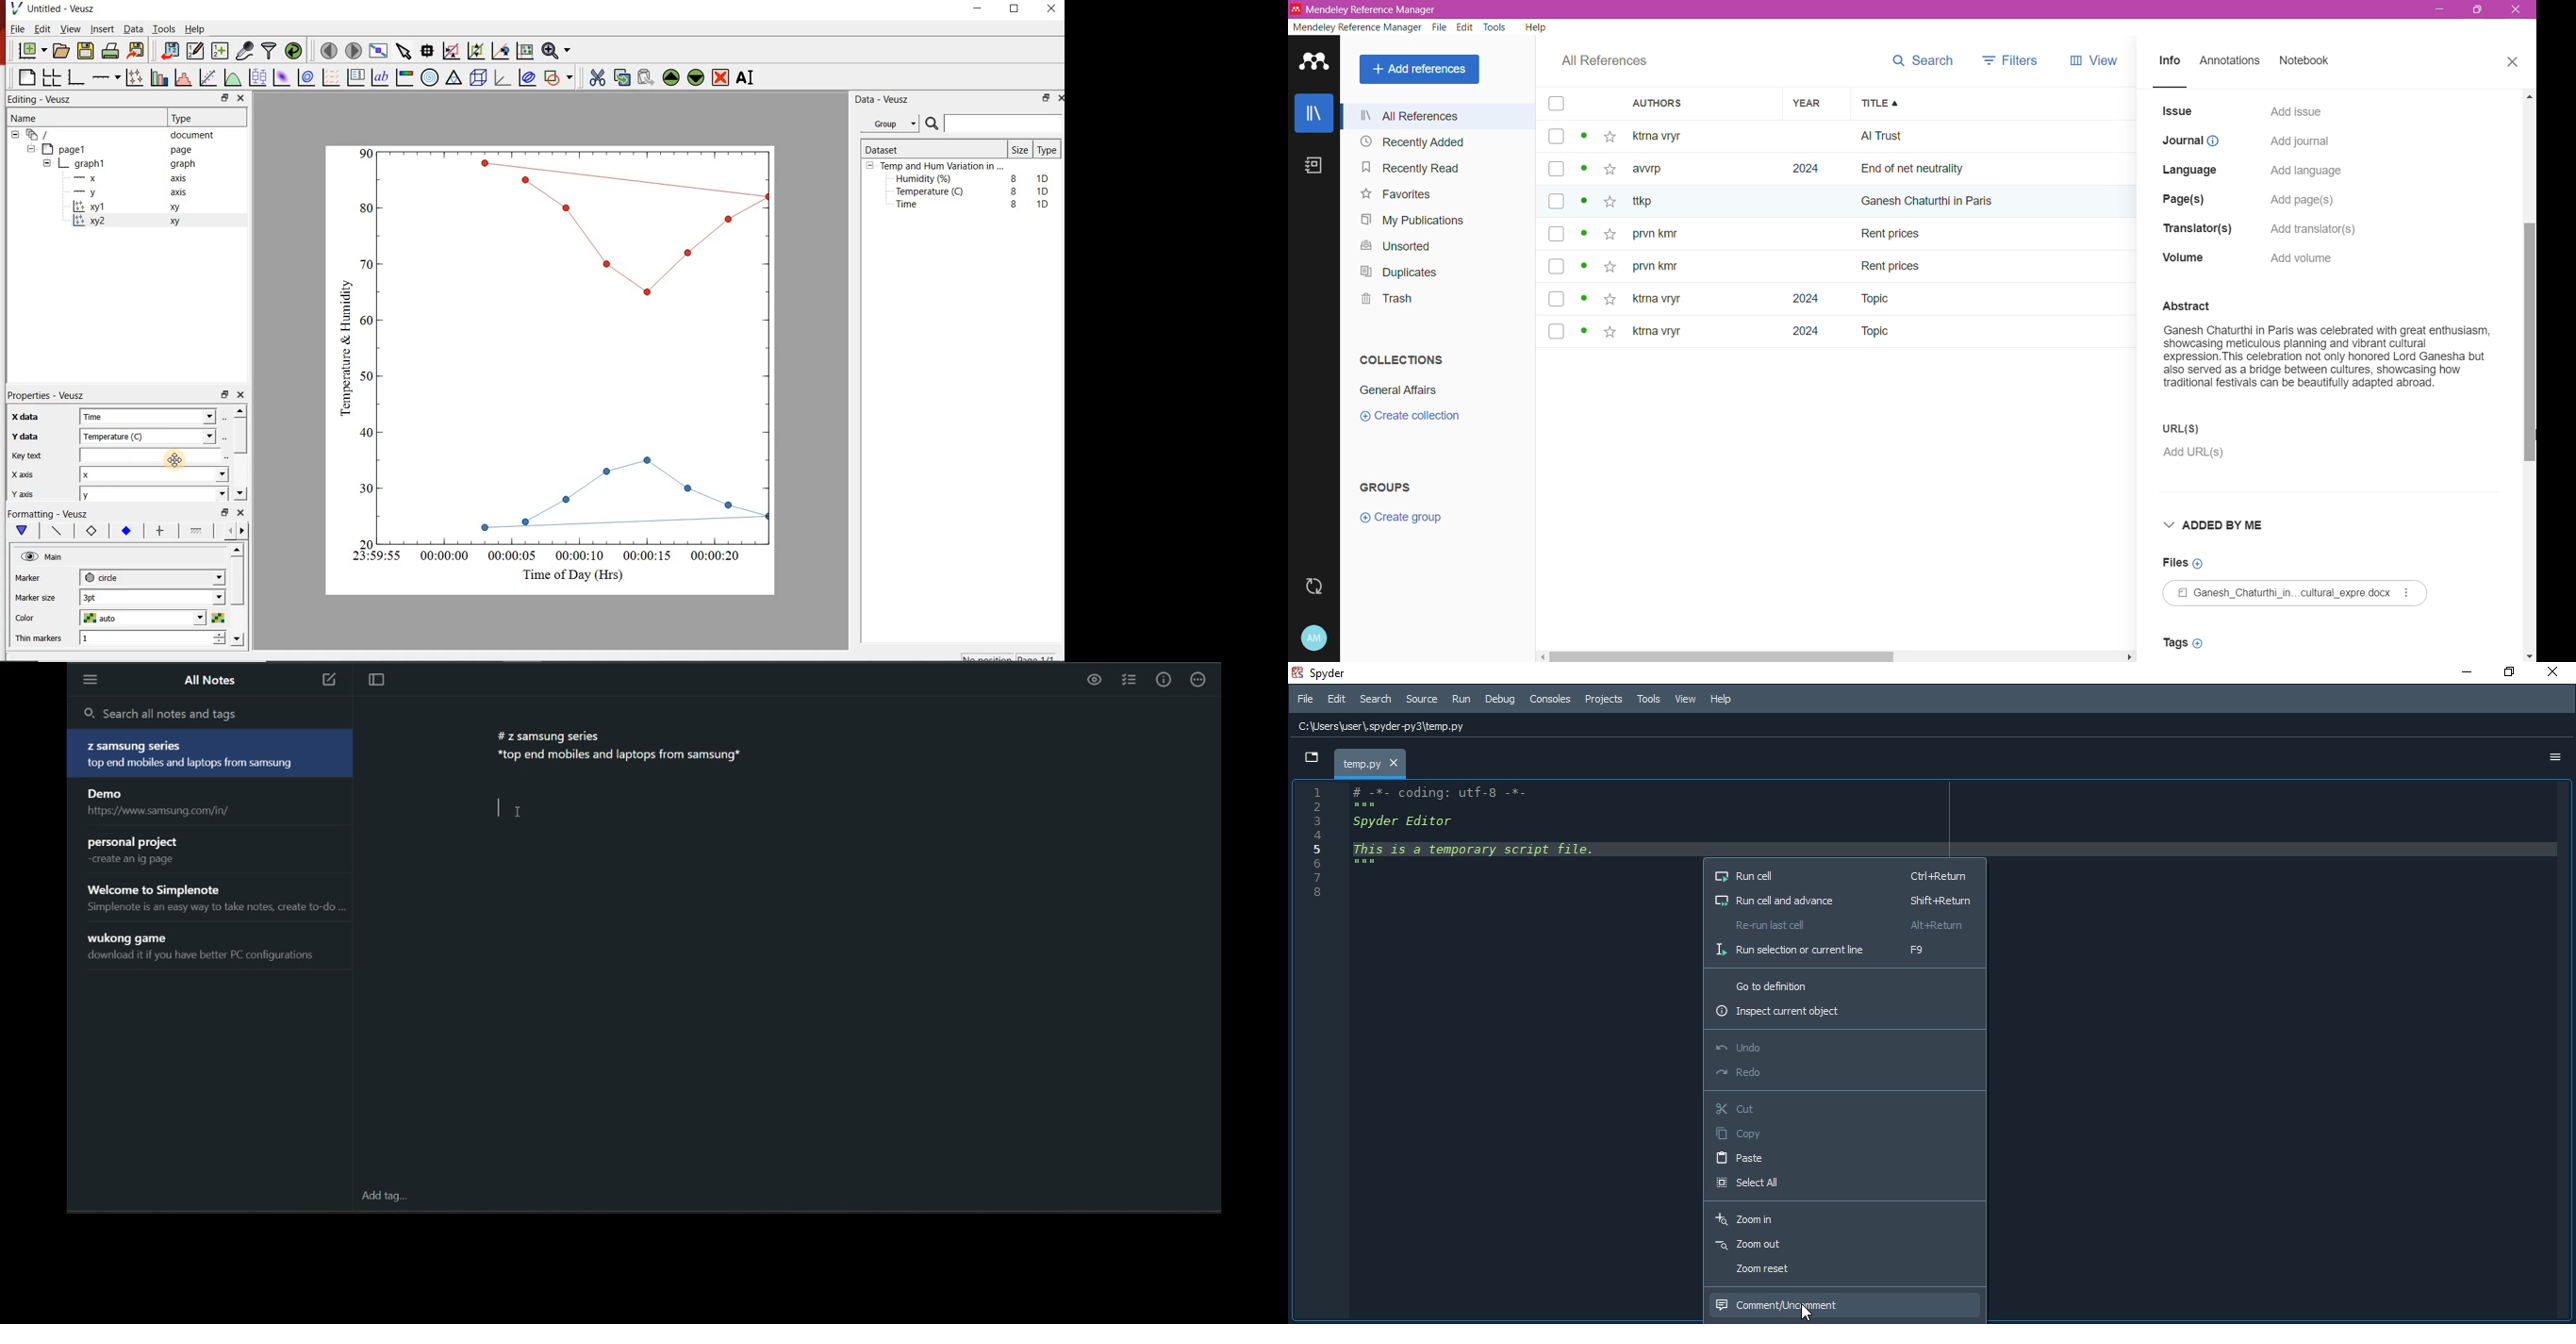 The width and height of the screenshot is (2576, 1344). I want to click on filter data, so click(269, 51).